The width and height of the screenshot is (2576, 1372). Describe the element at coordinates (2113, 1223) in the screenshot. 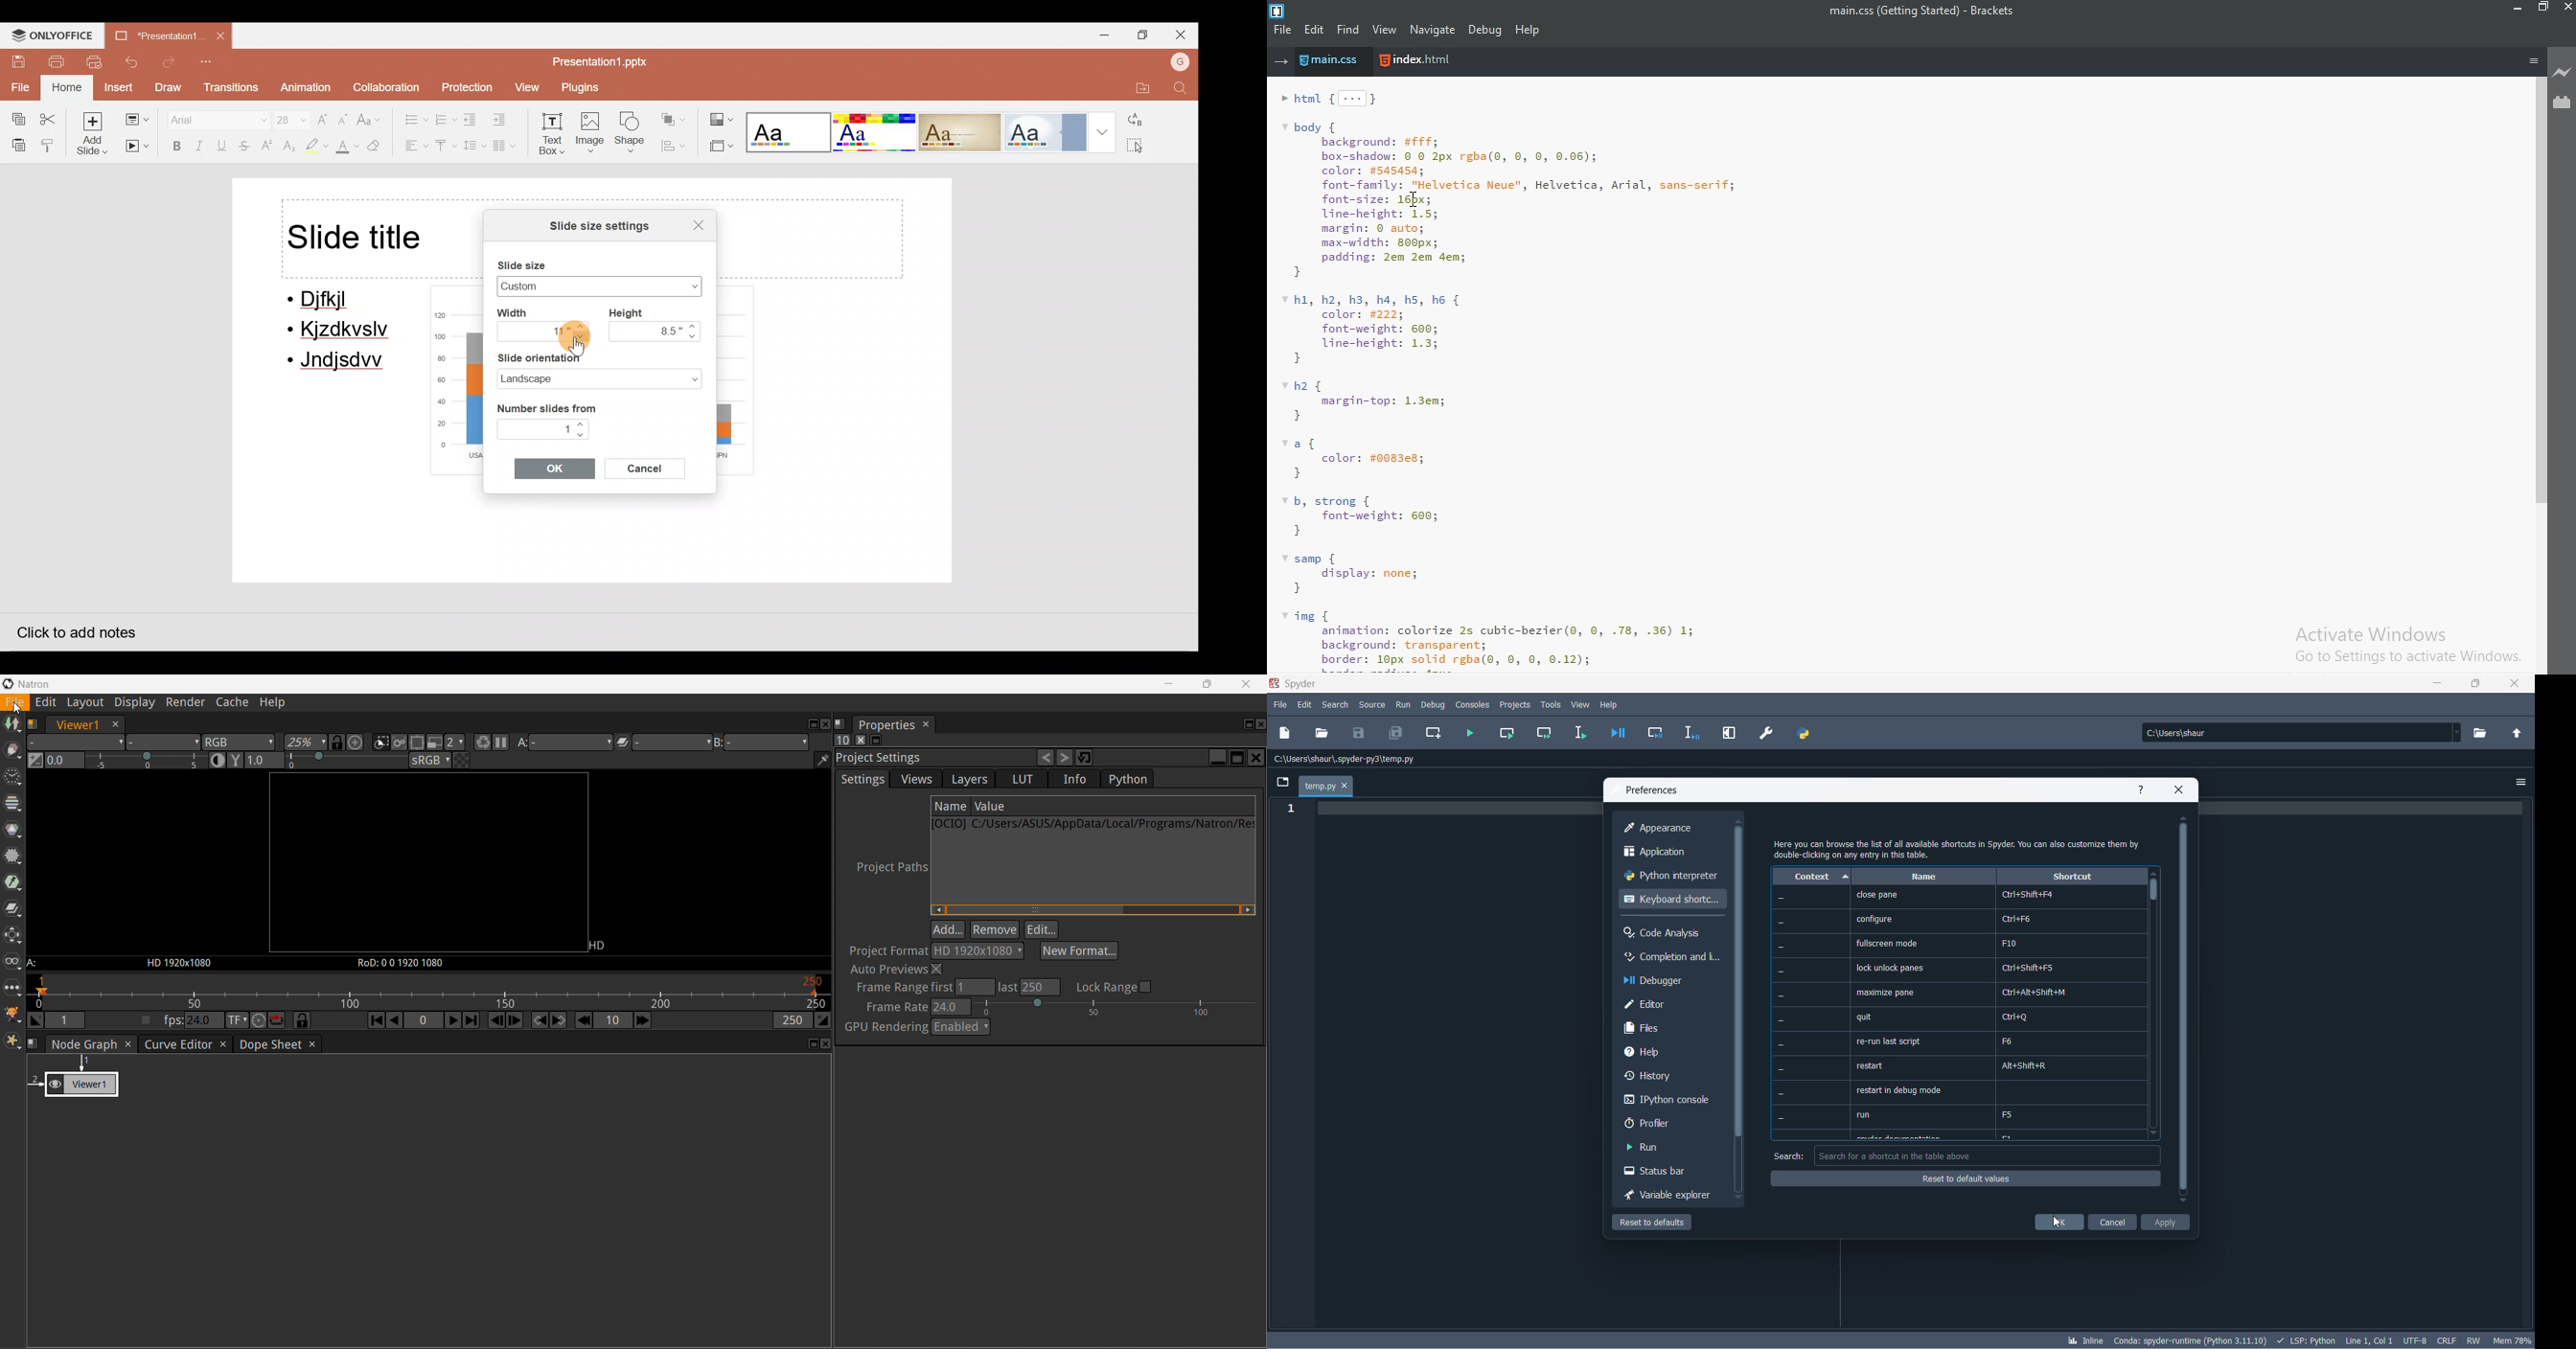

I see `cancel` at that location.